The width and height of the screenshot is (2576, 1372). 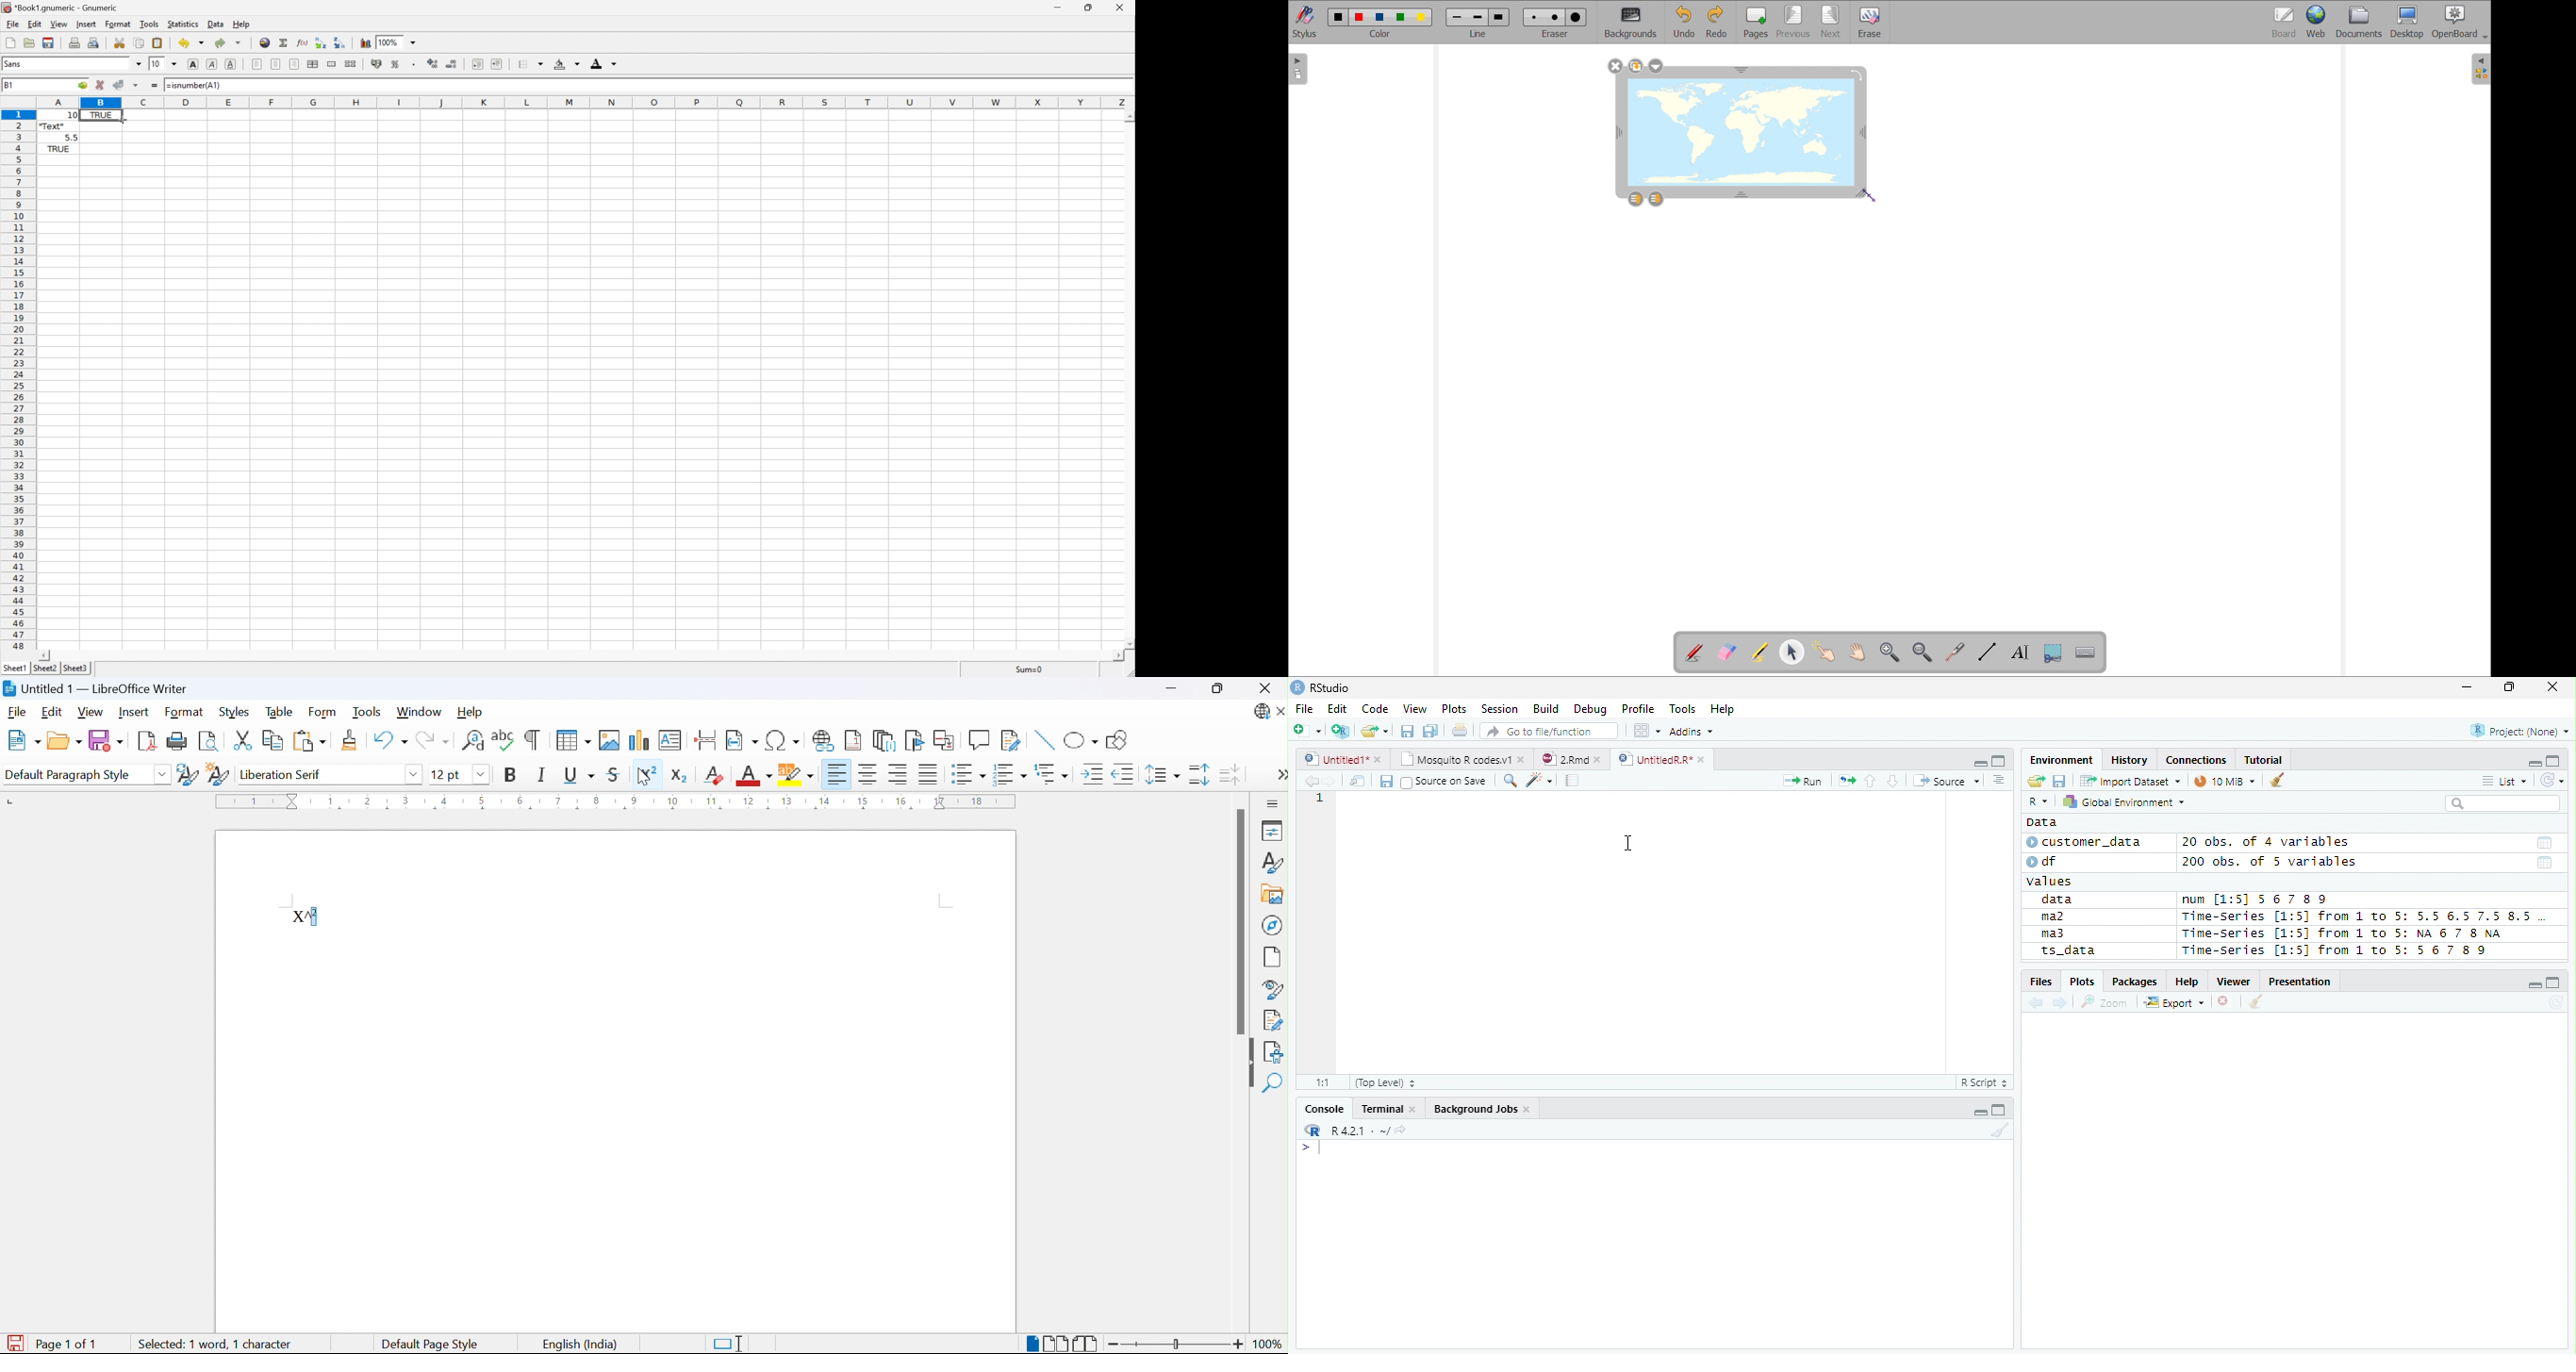 What do you see at coordinates (1573, 760) in the screenshot?
I see `2.Rmd` at bounding box center [1573, 760].